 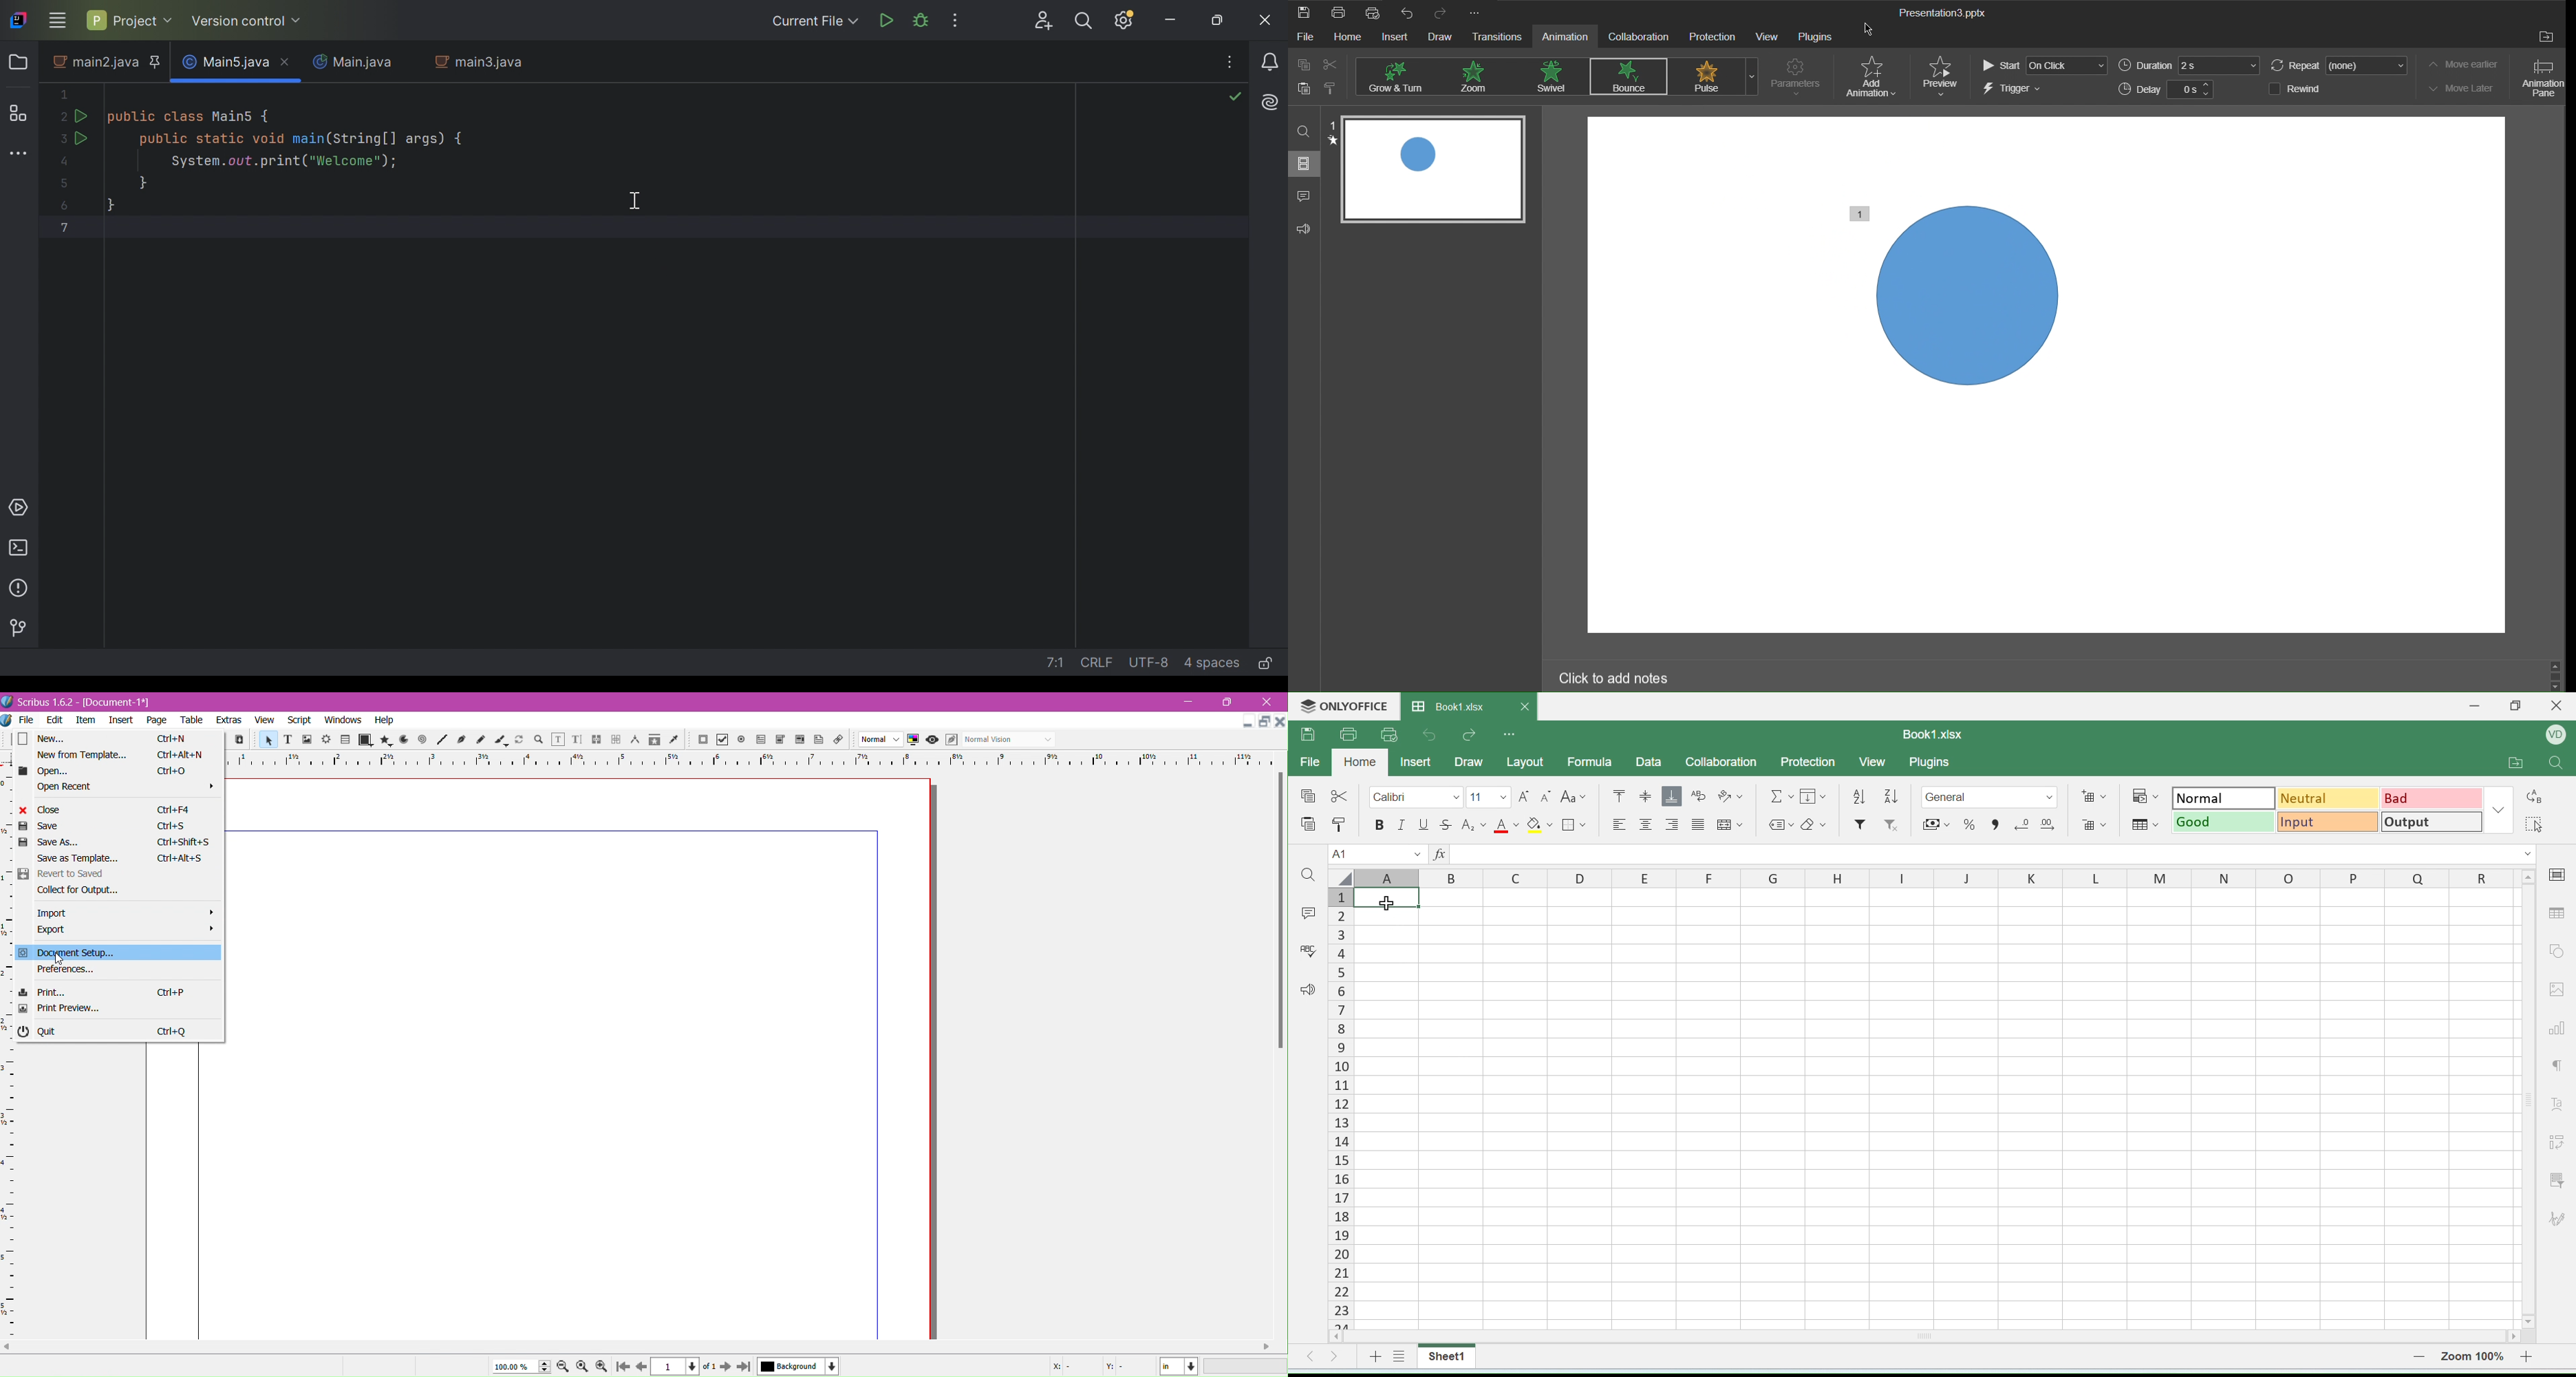 I want to click on paste, so click(x=1310, y=826).